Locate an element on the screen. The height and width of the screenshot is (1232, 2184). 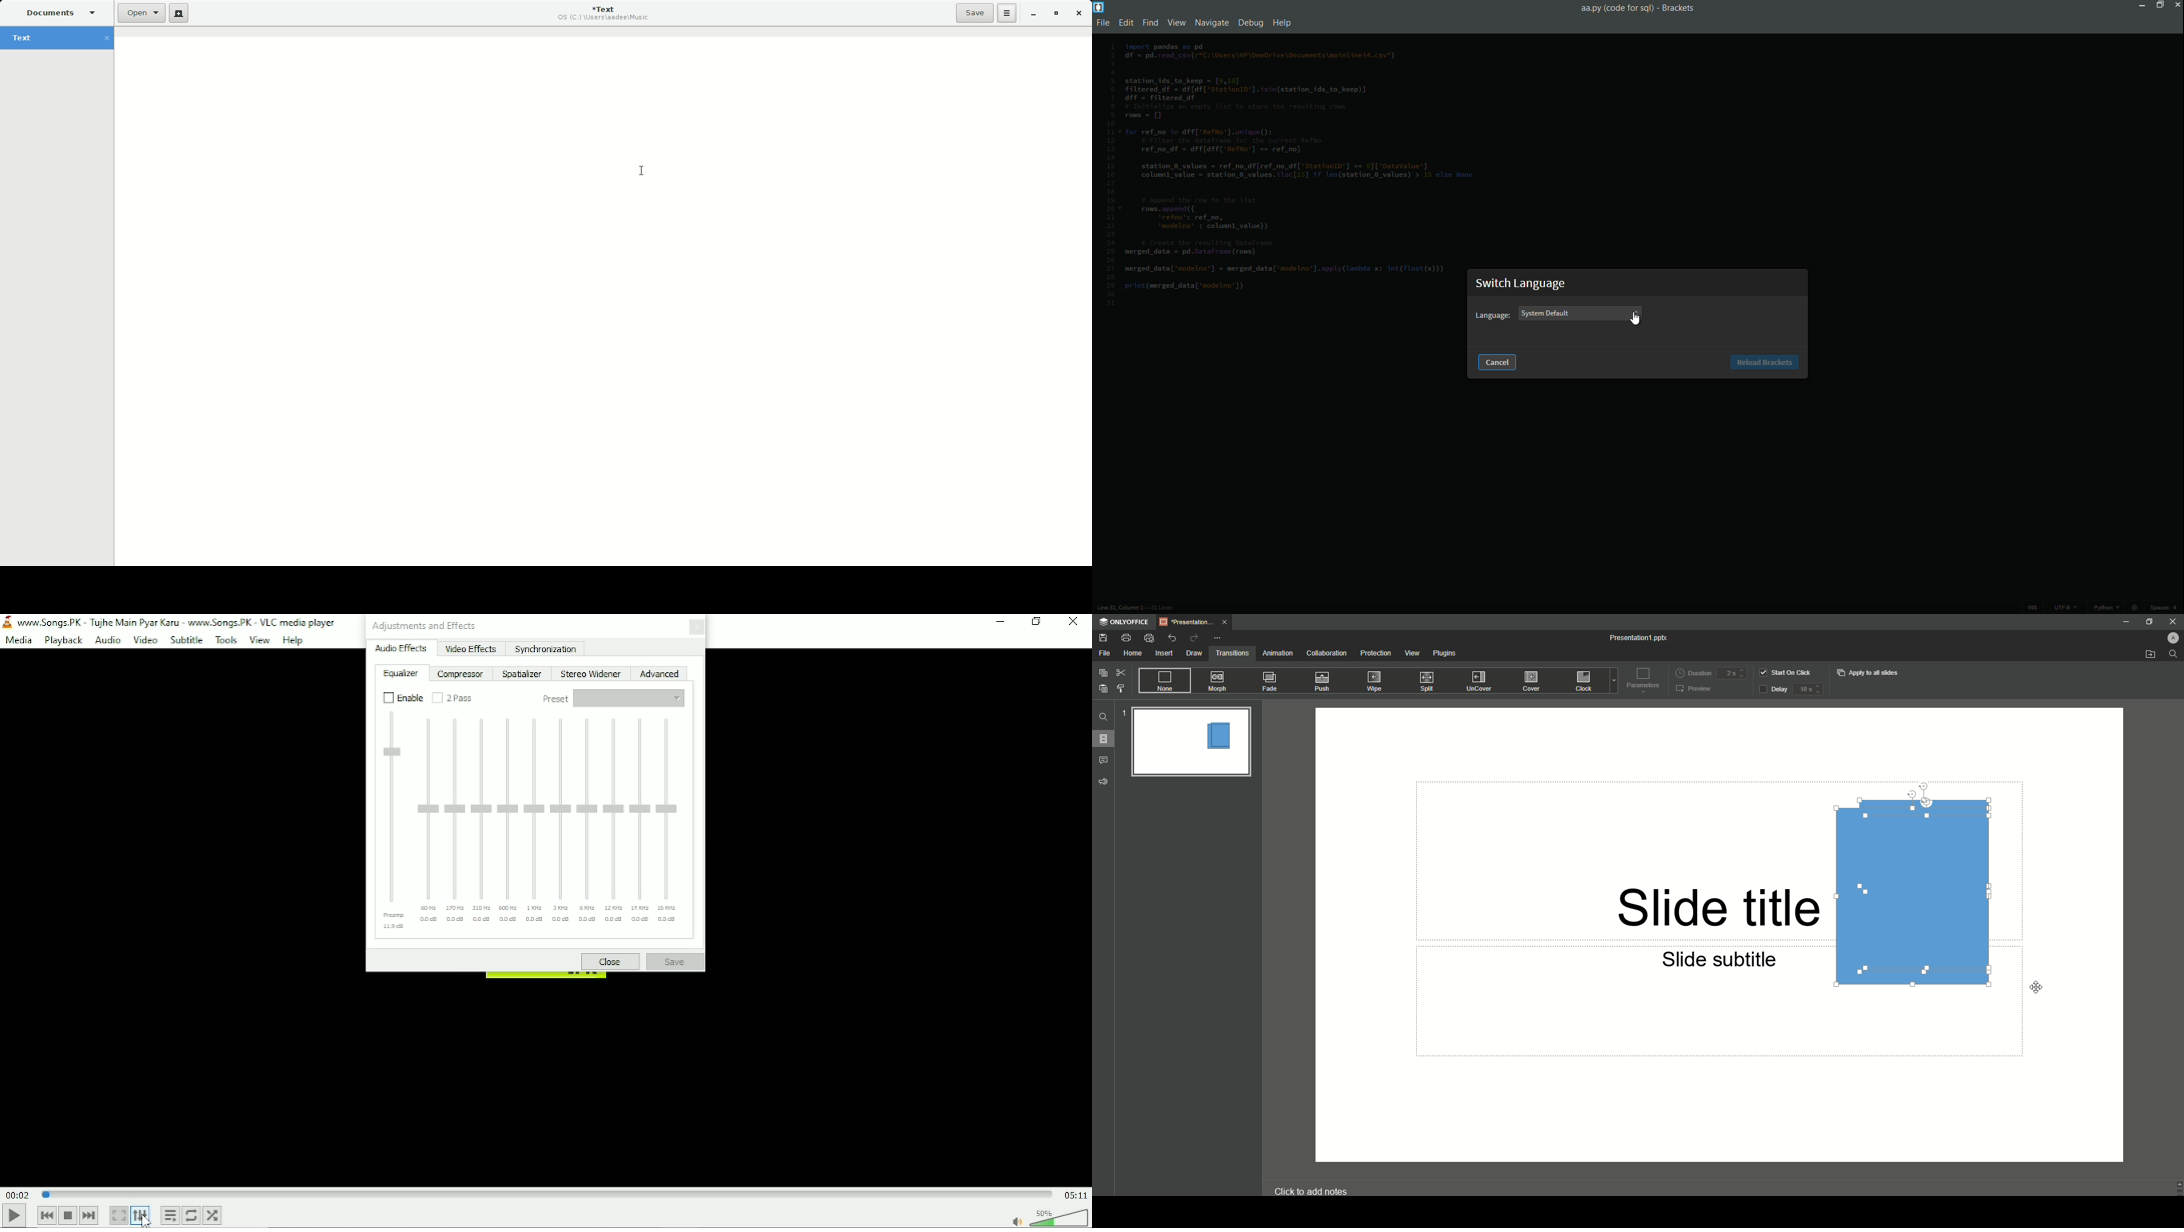
Equalizer is located at coordinates (398, 673).